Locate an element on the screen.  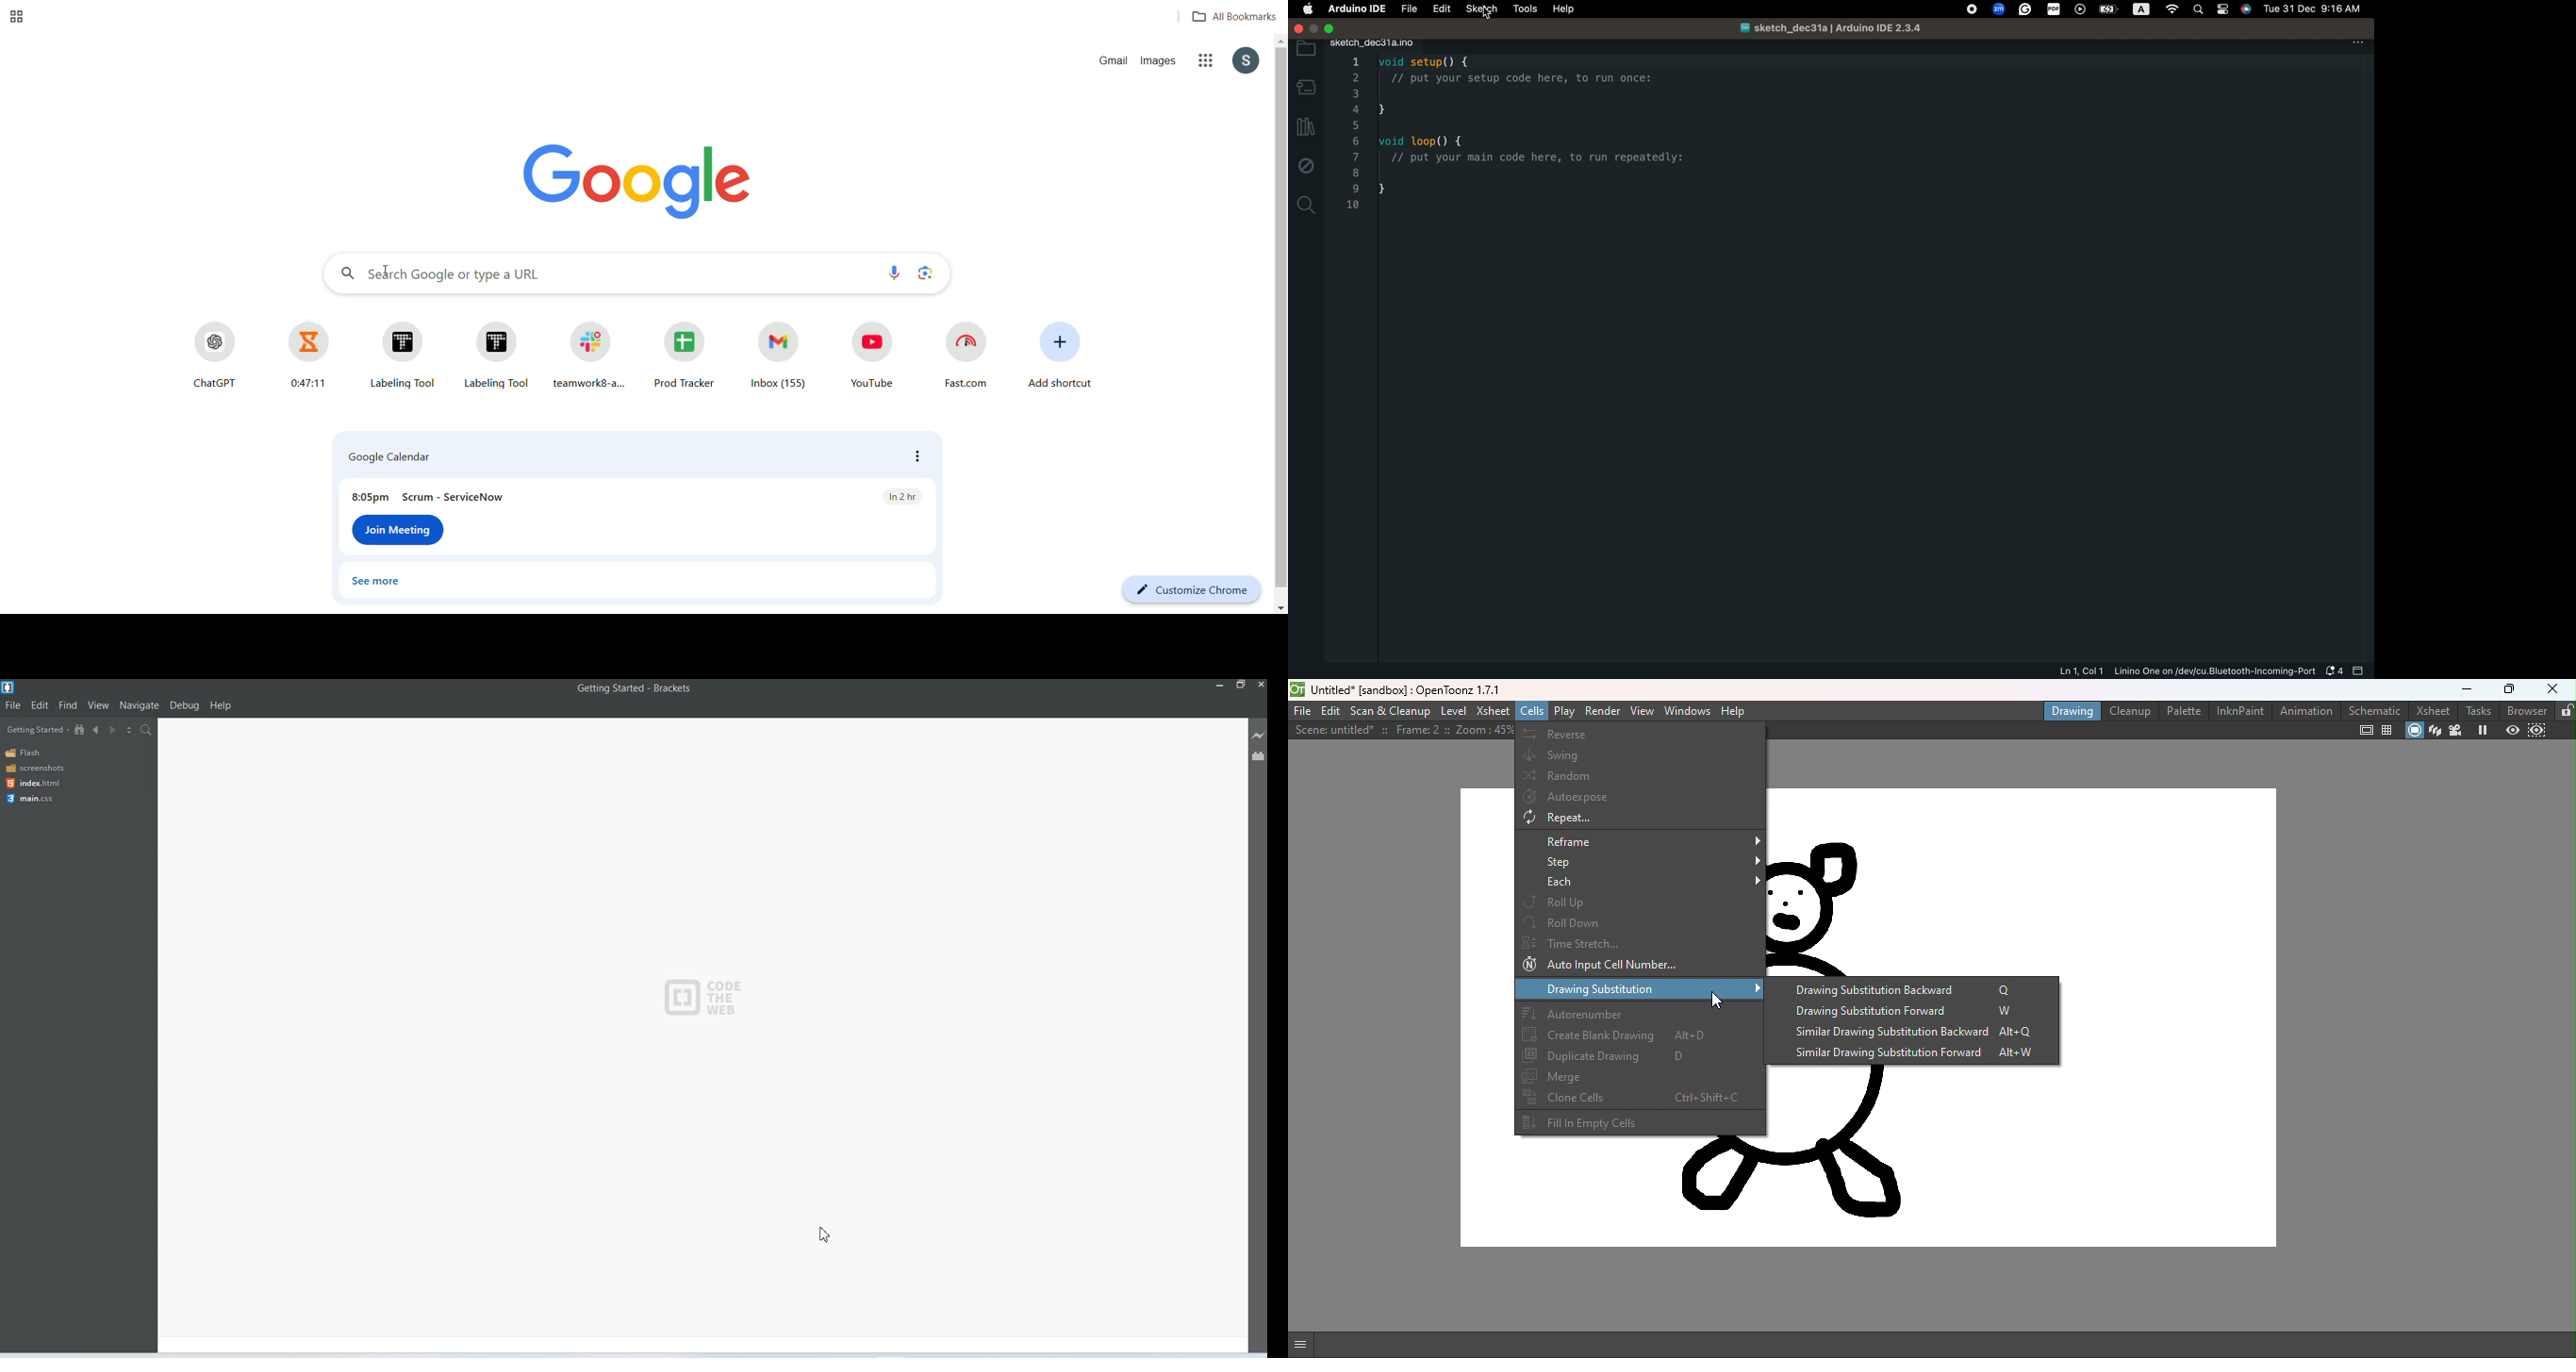
Similar drawing substitution backward is located at coordinates (1905, 1035).